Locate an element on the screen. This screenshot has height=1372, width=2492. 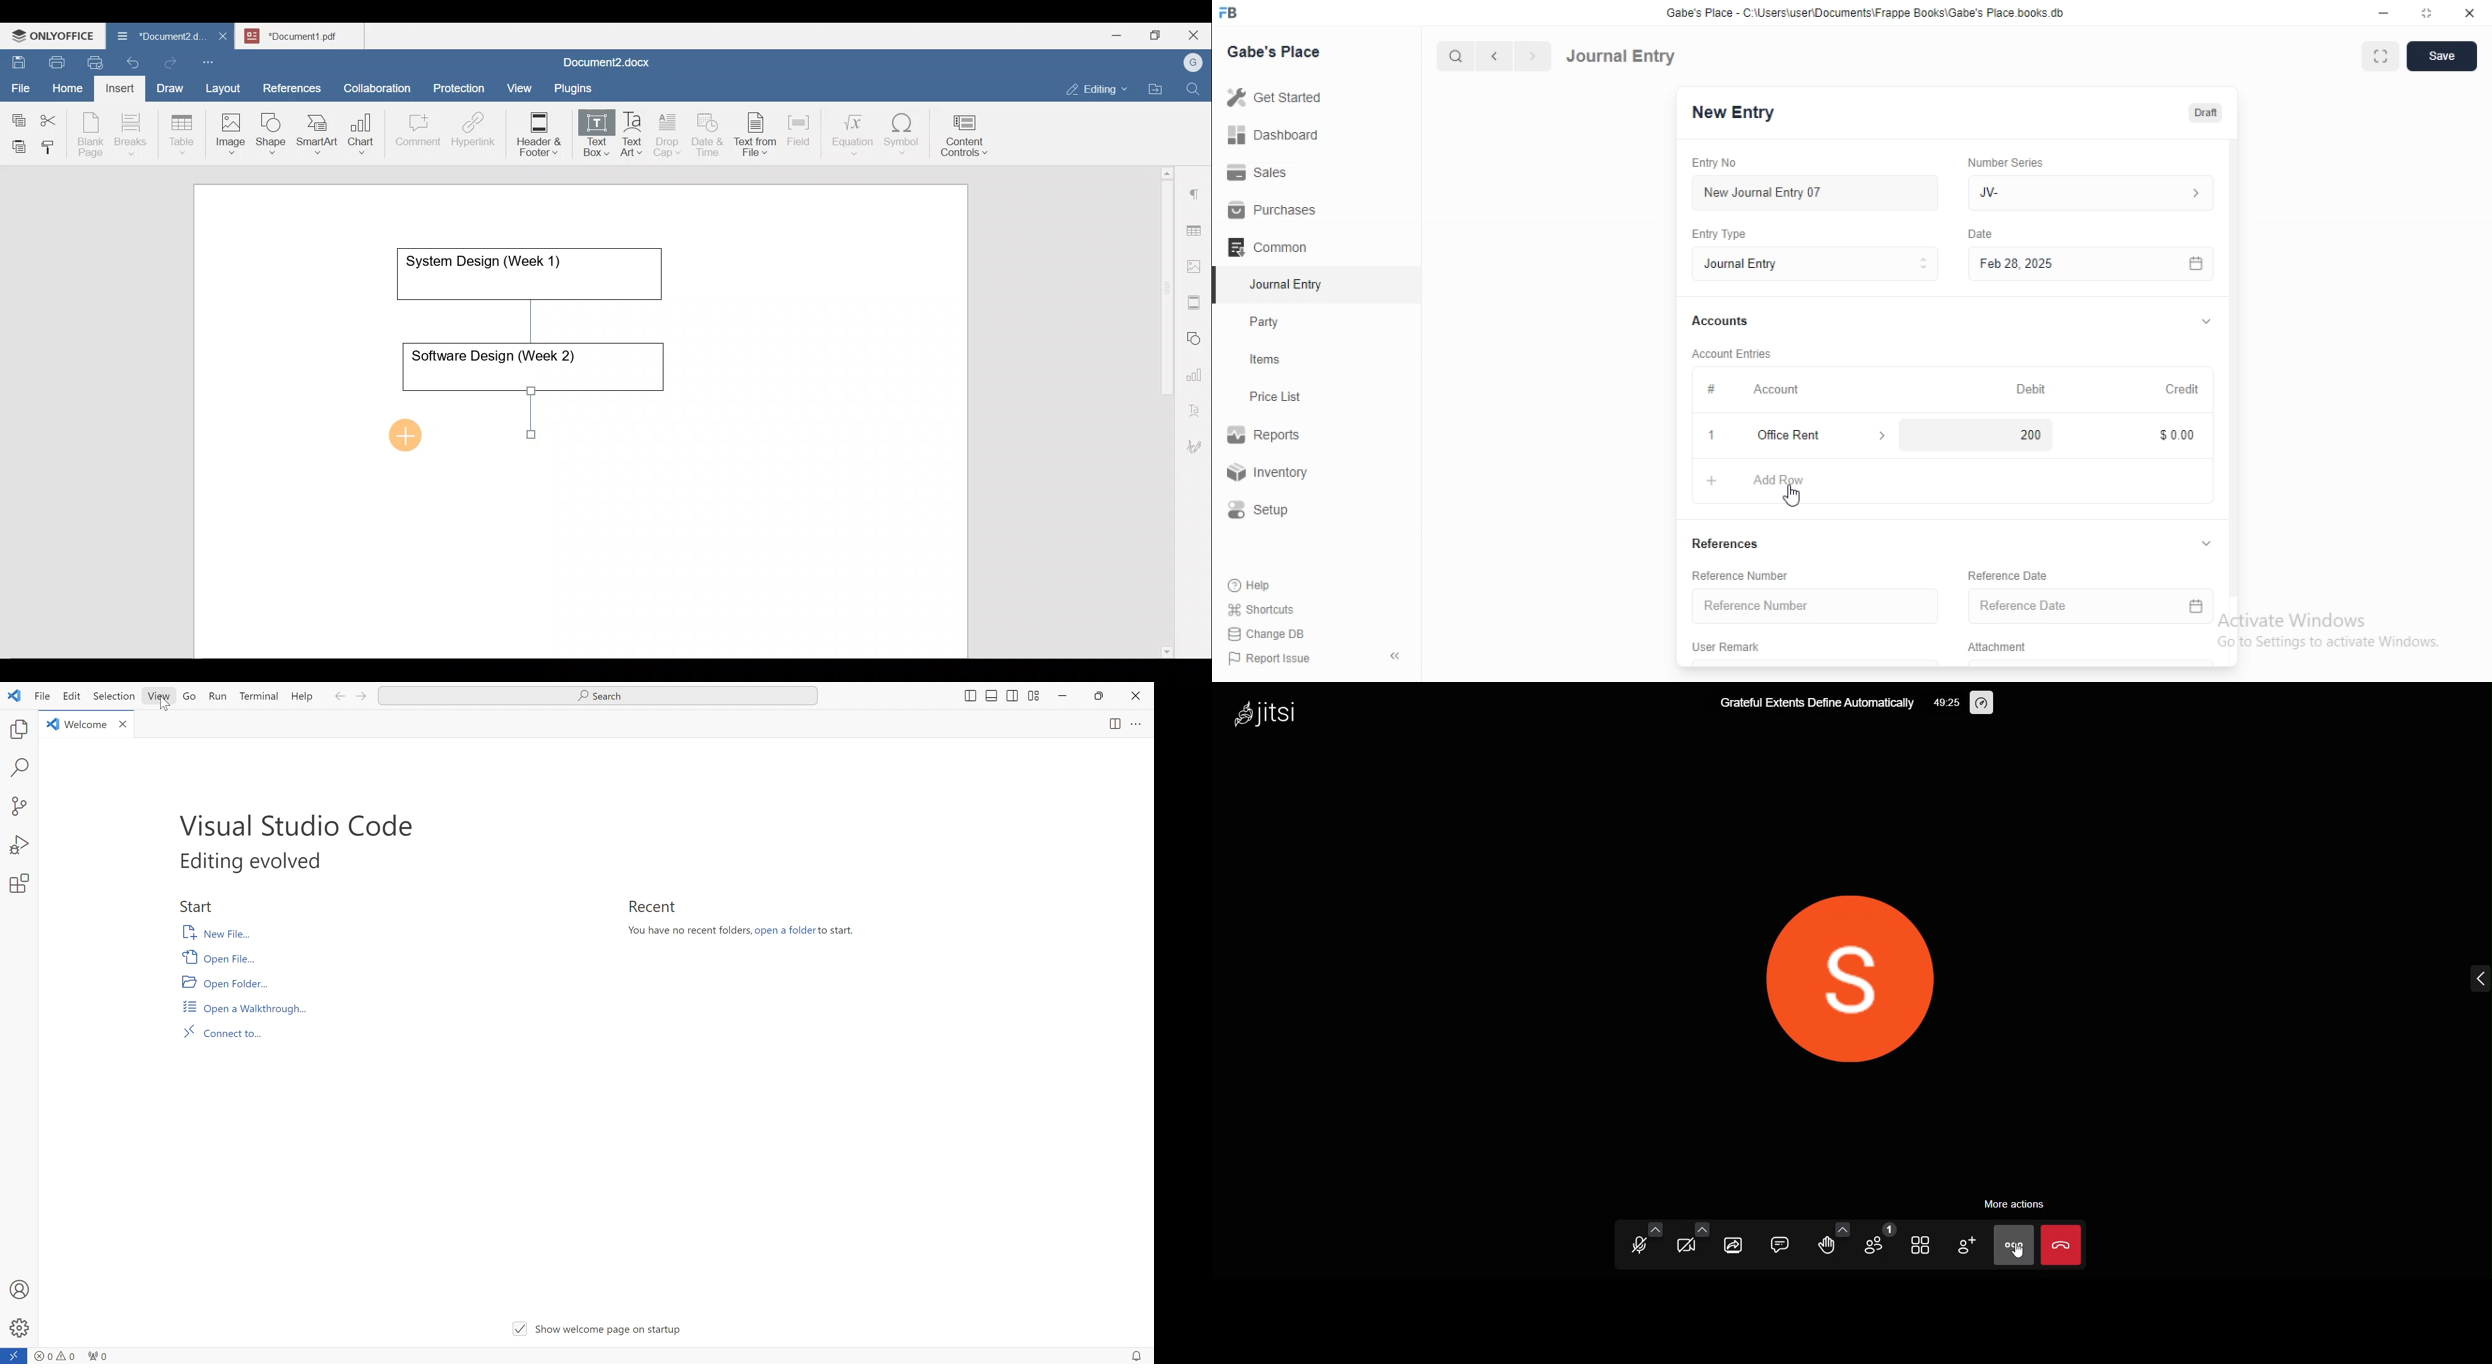
close is located at coordinates (2470, 12).